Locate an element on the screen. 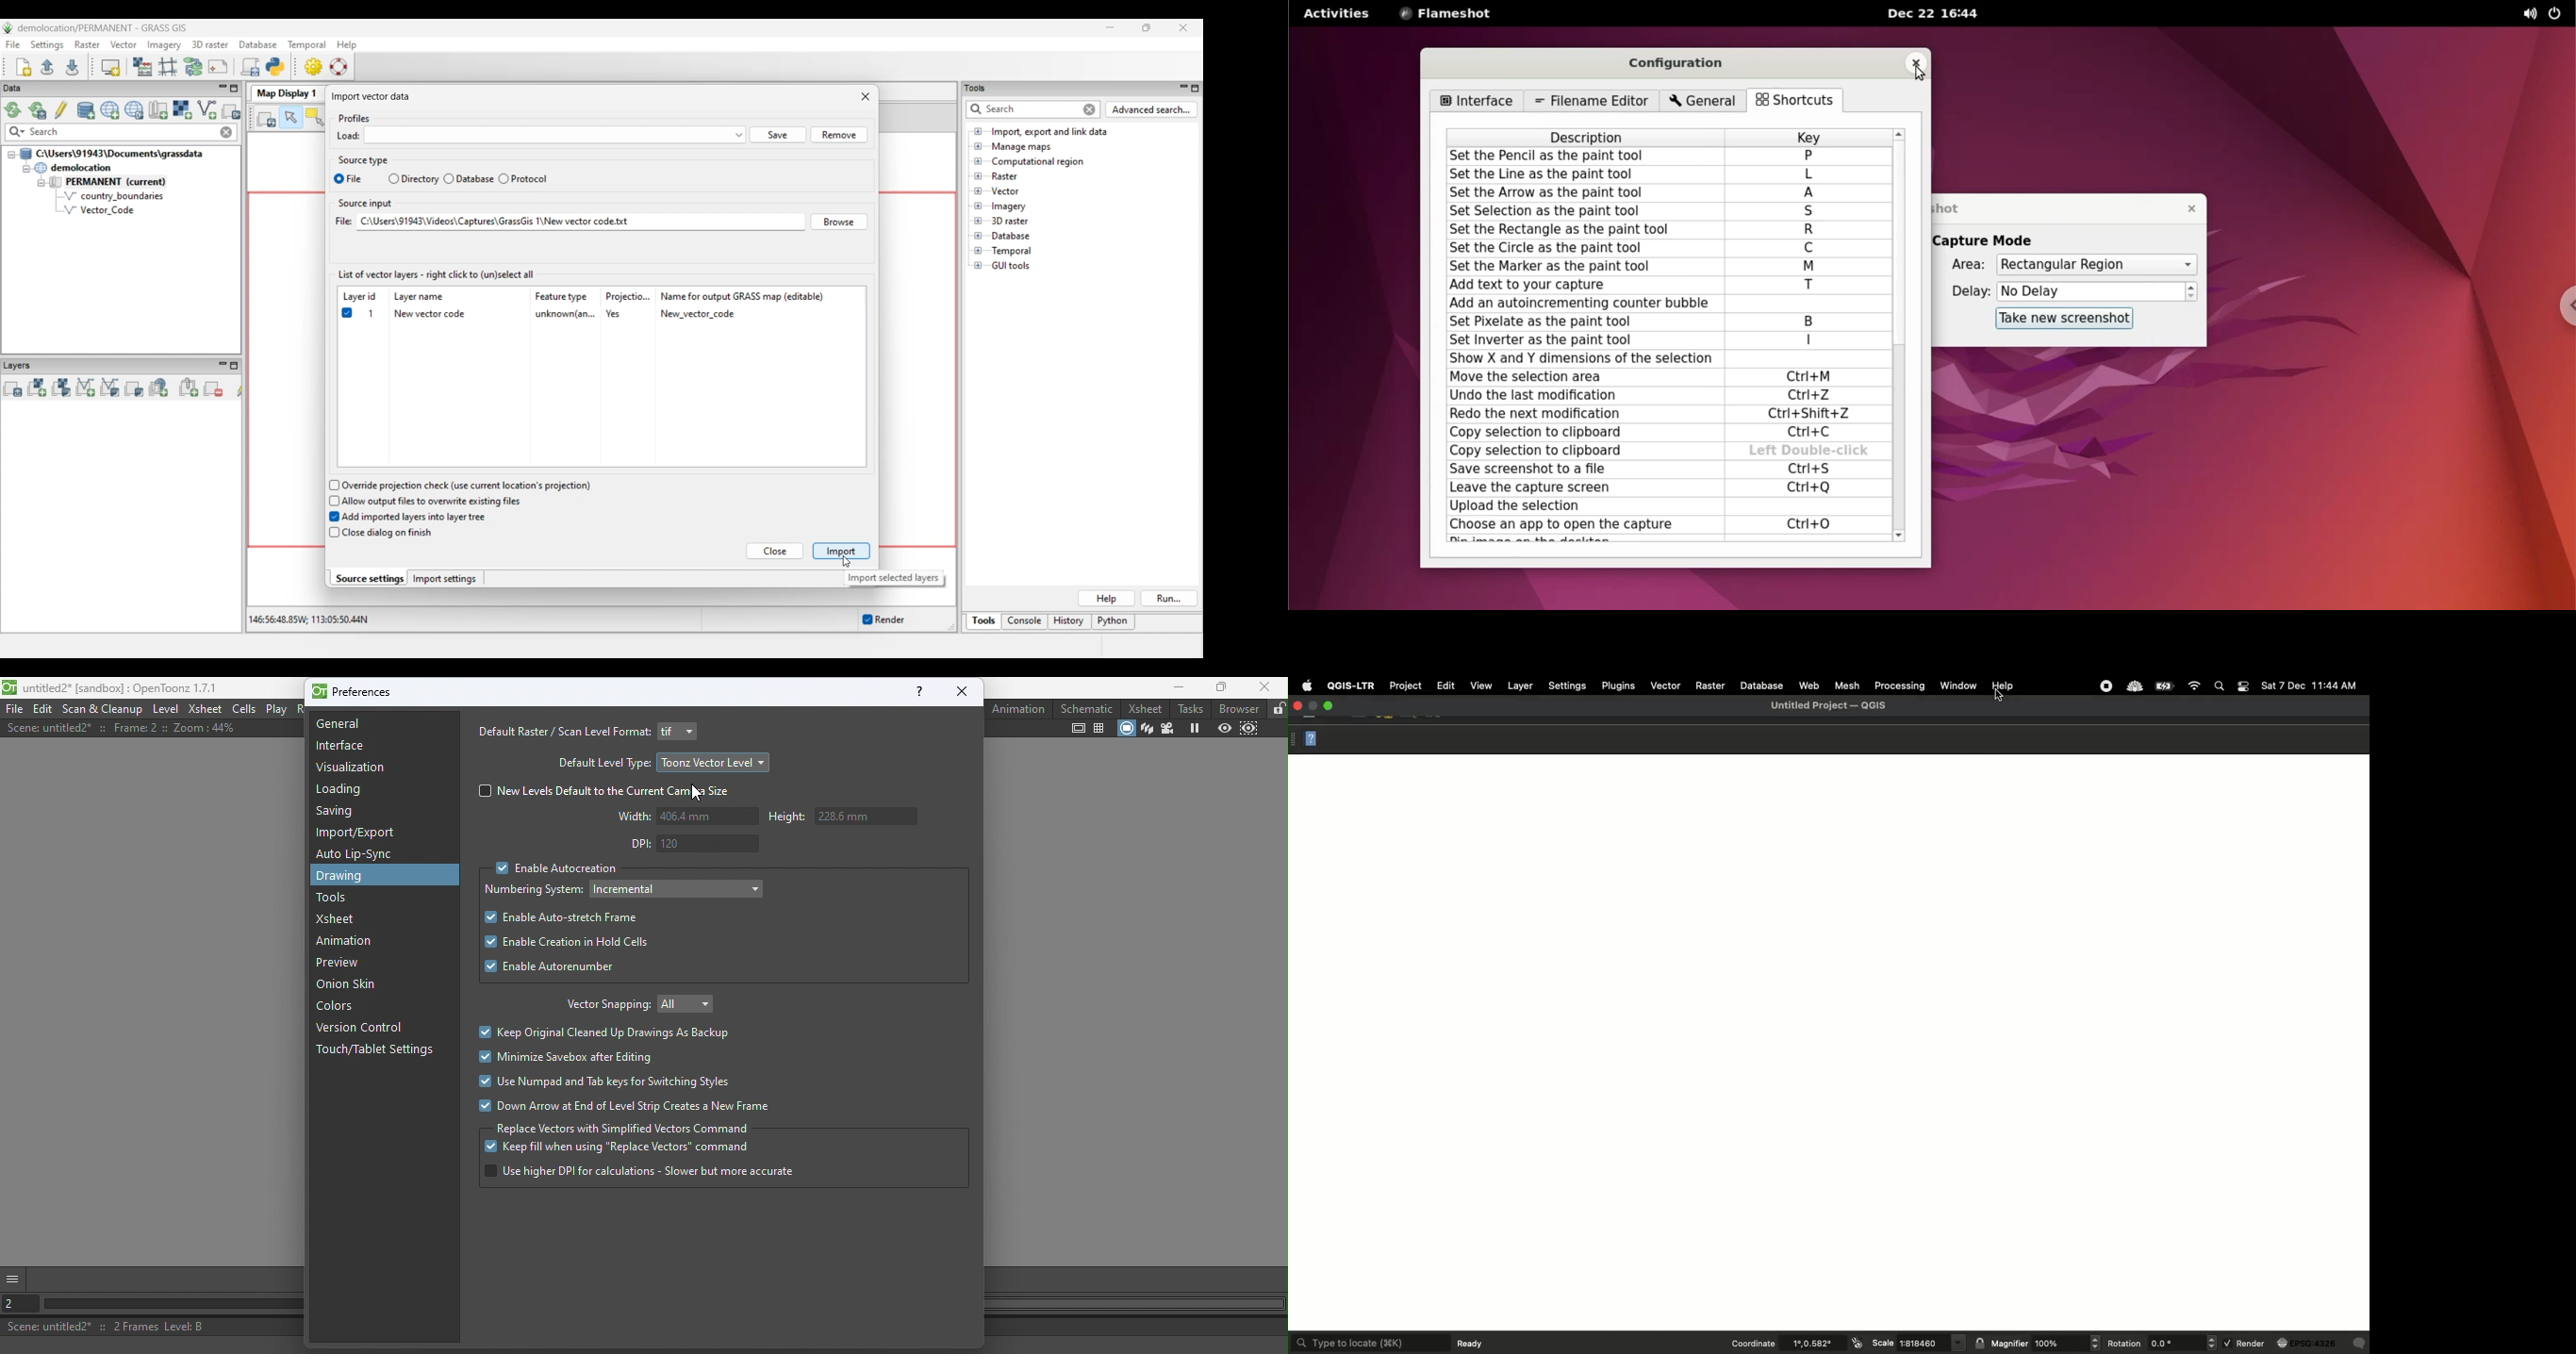  Loading is located at coordinates (346, 790).